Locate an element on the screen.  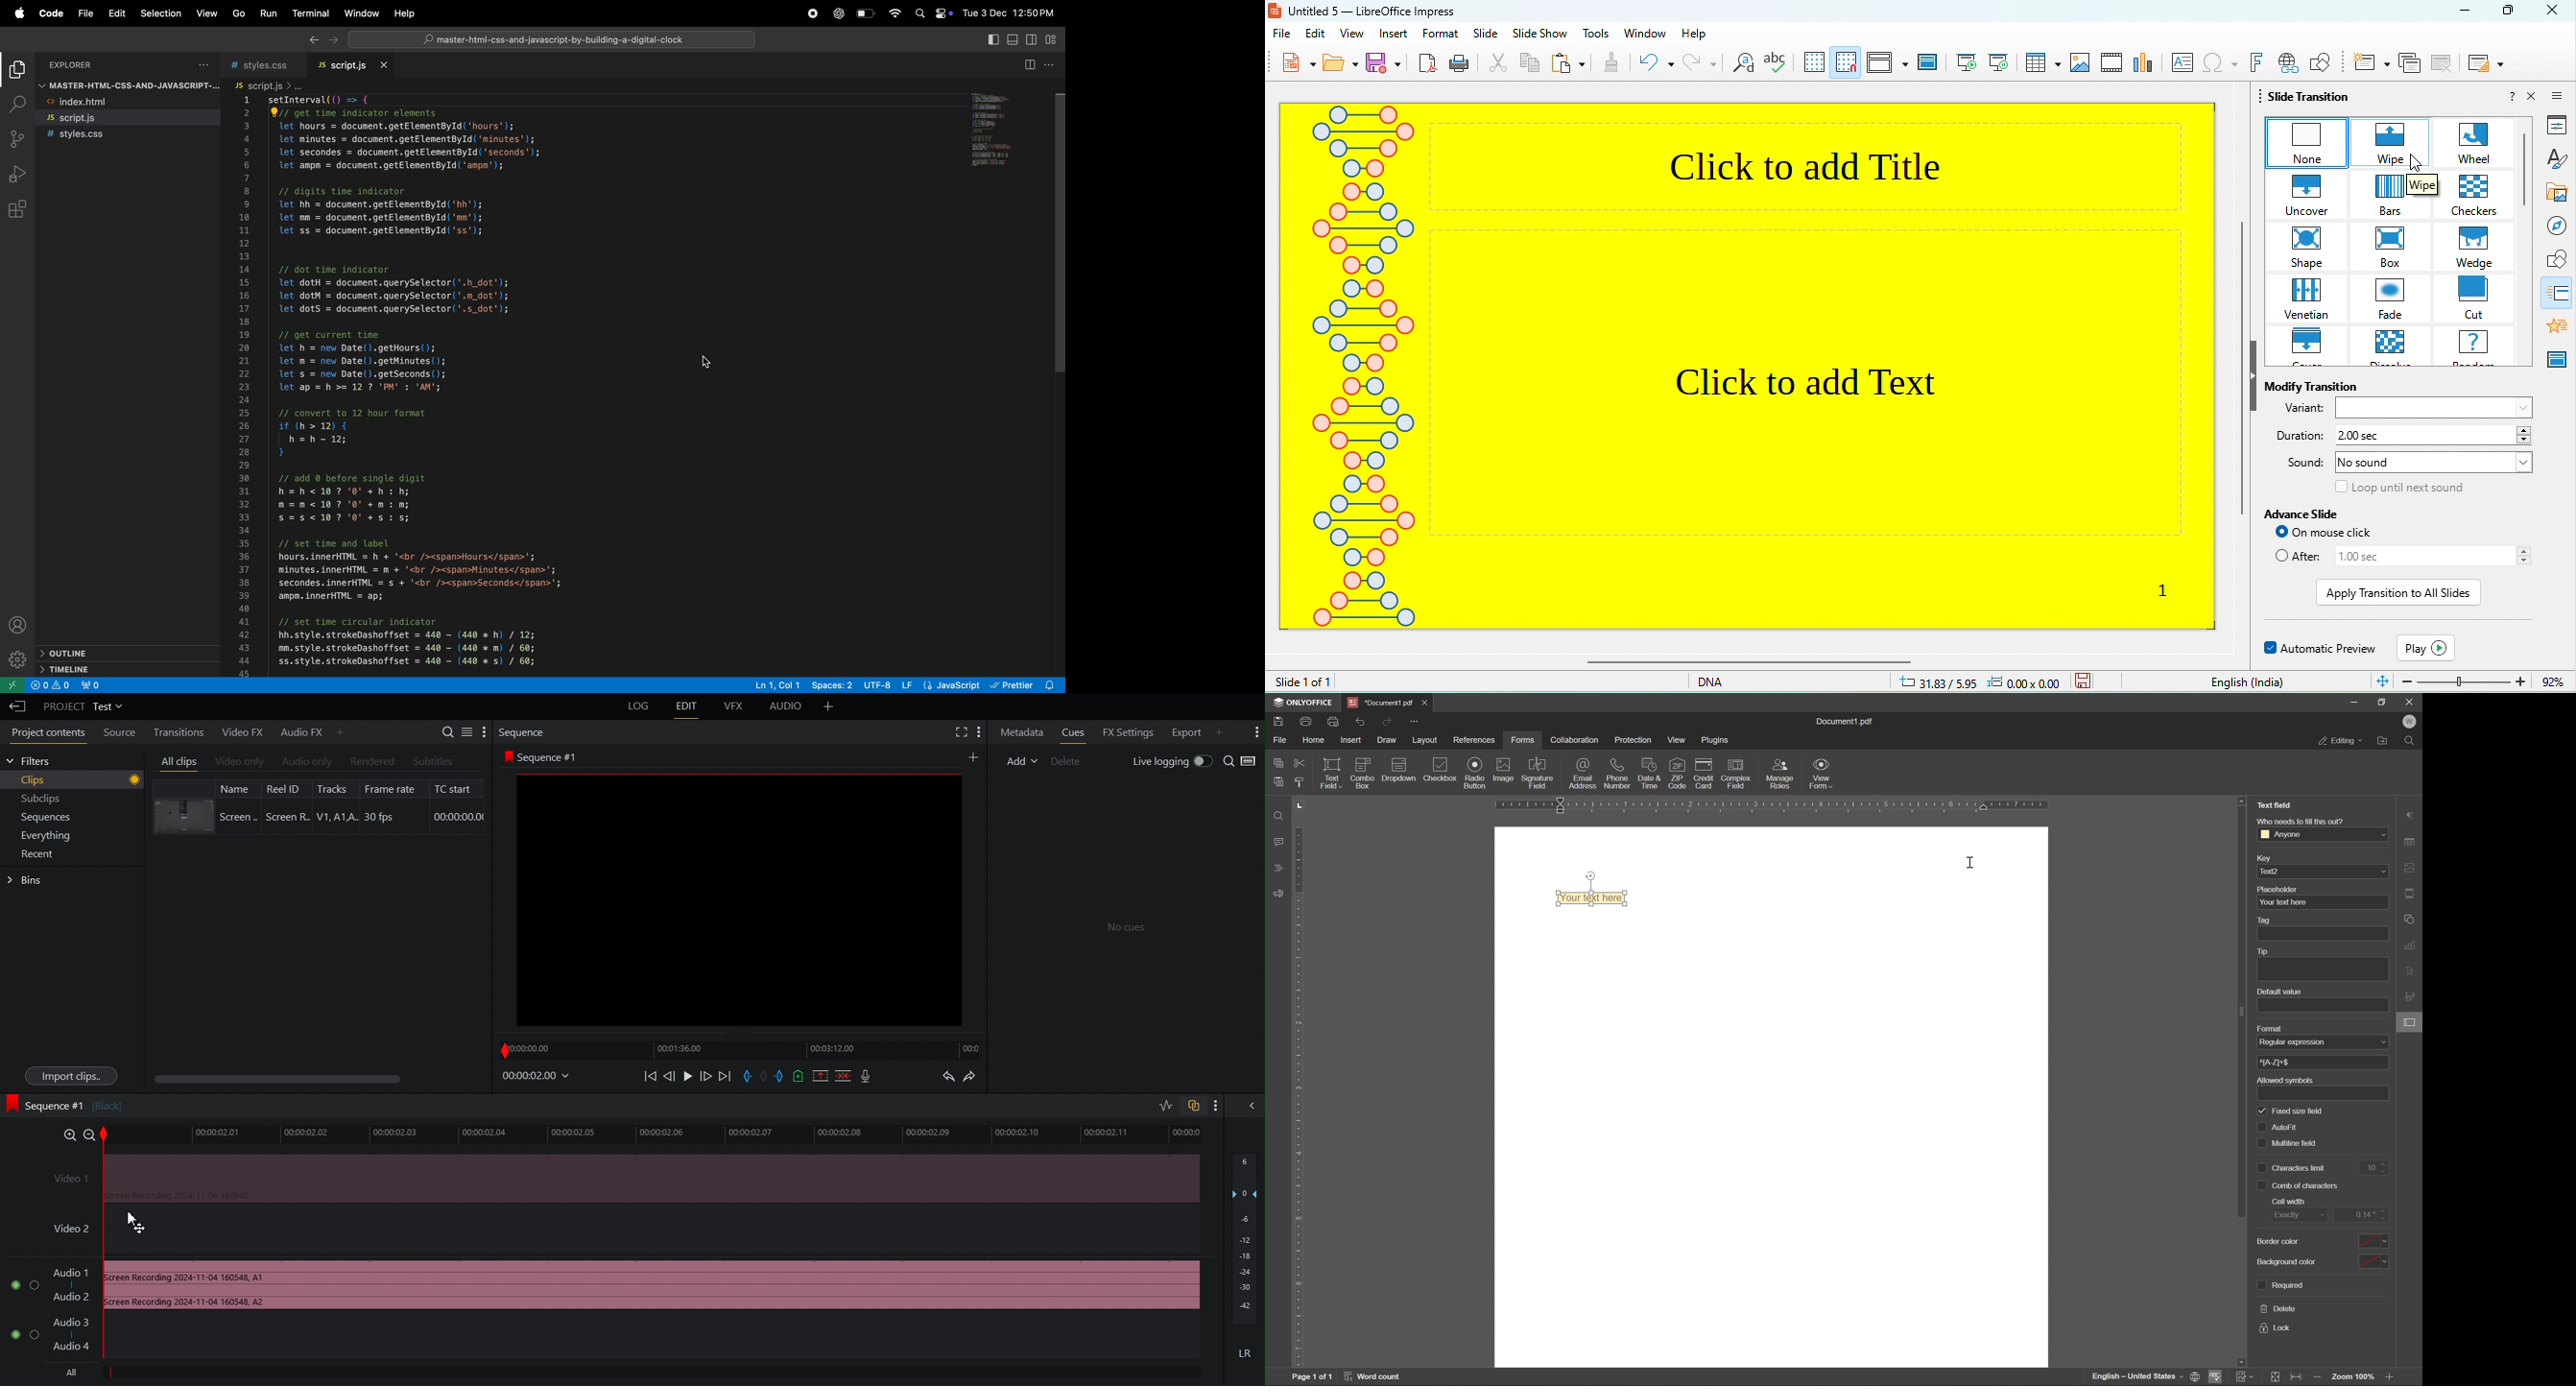
Export is located at coordinates (1194, 733).